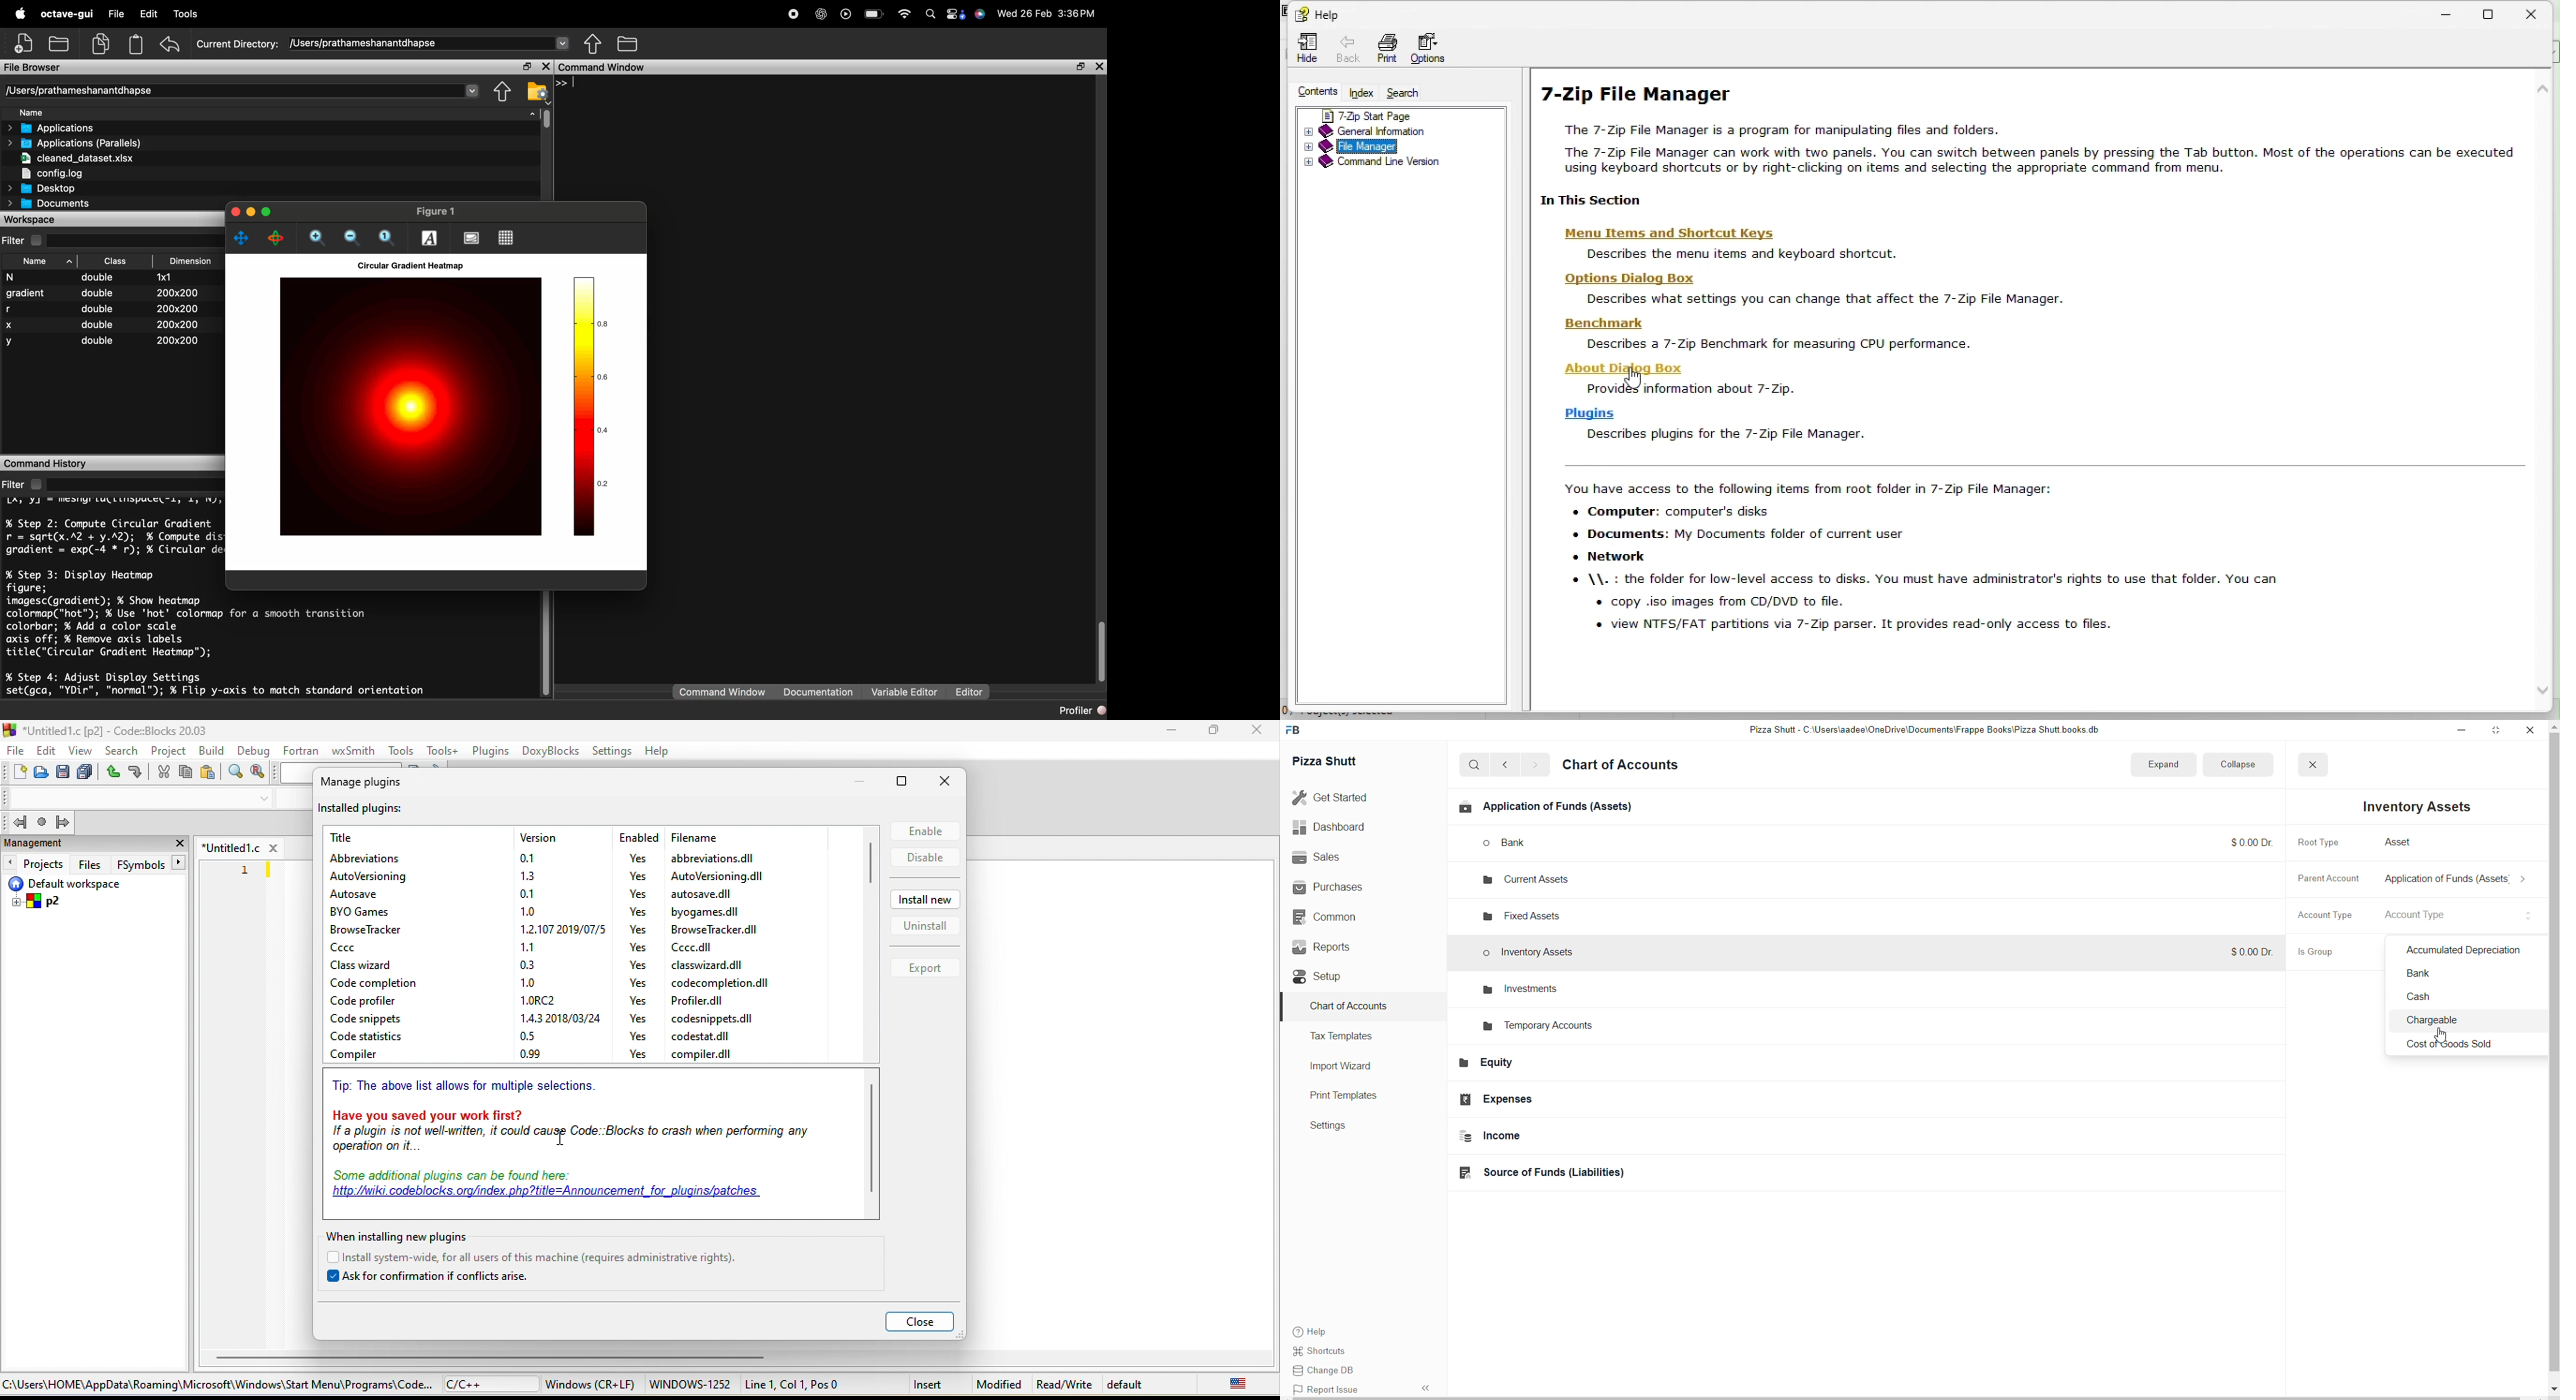 This screenshot has width=2576, height=1400. What do you see at coordinates (925, 831) in the screenshot?
I see `enable` at bounding box center [925, 831].